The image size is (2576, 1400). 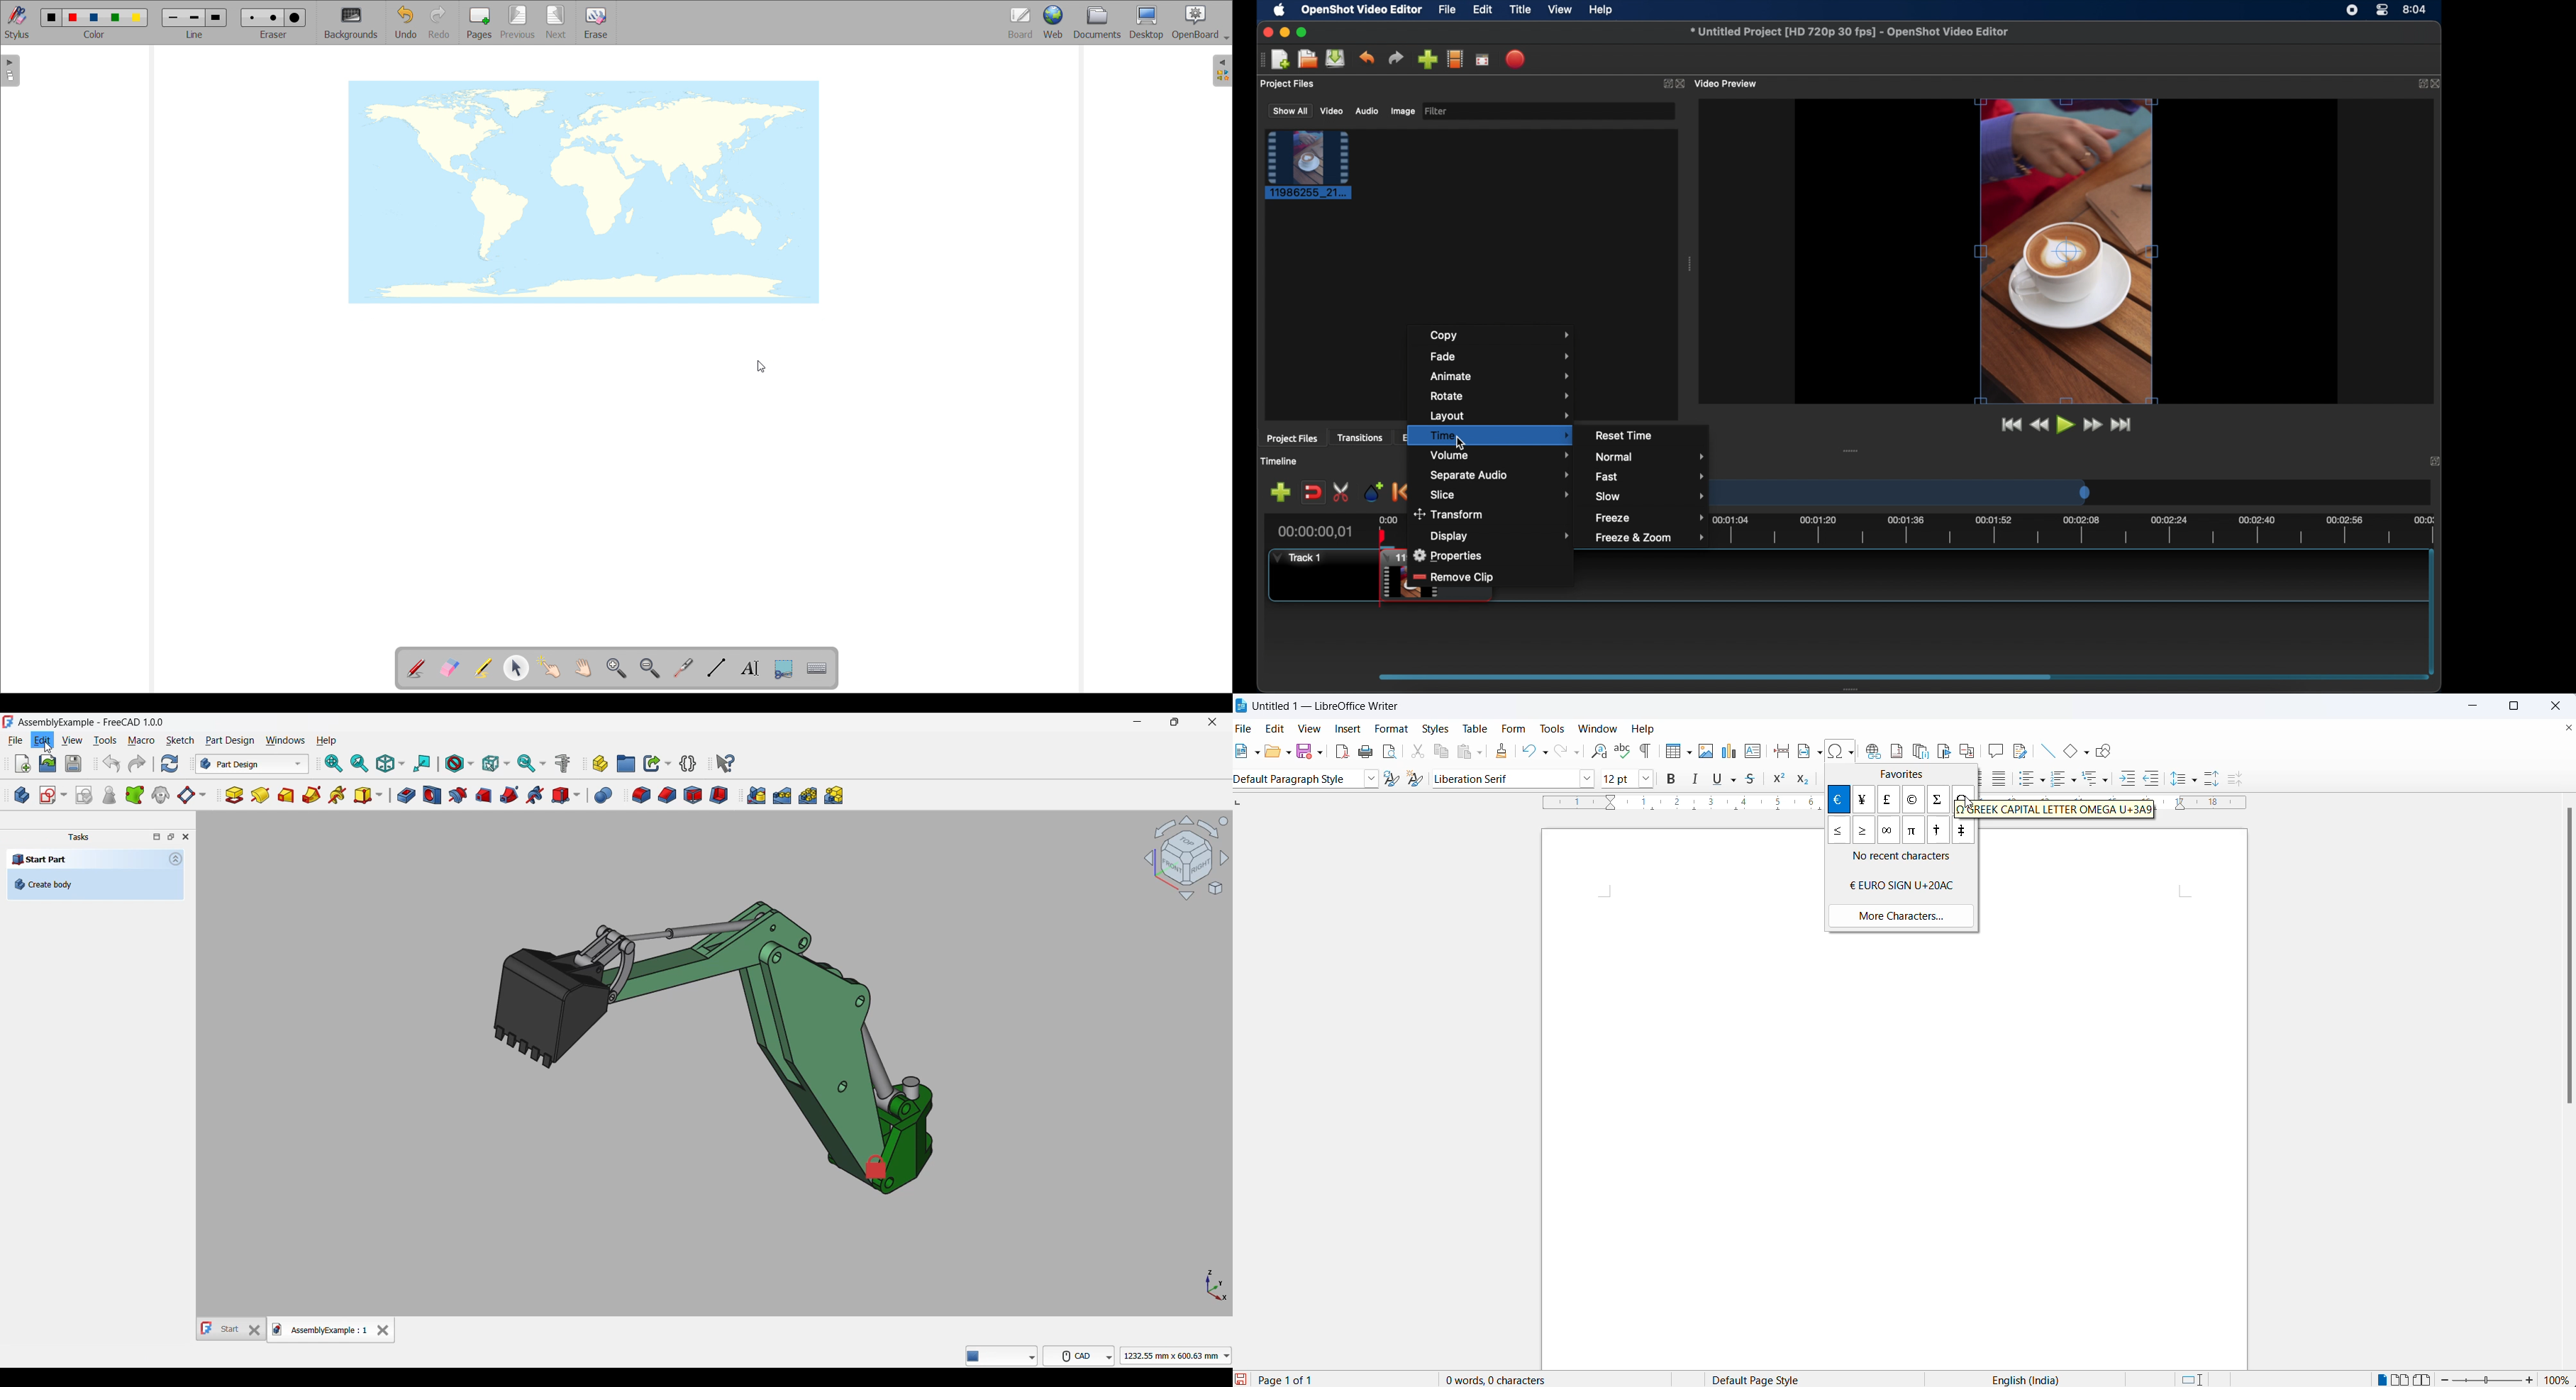 What do you see at coordinates (1560, 752) in the screenshot?
I see `redo` at bounding box center [1560, 752].